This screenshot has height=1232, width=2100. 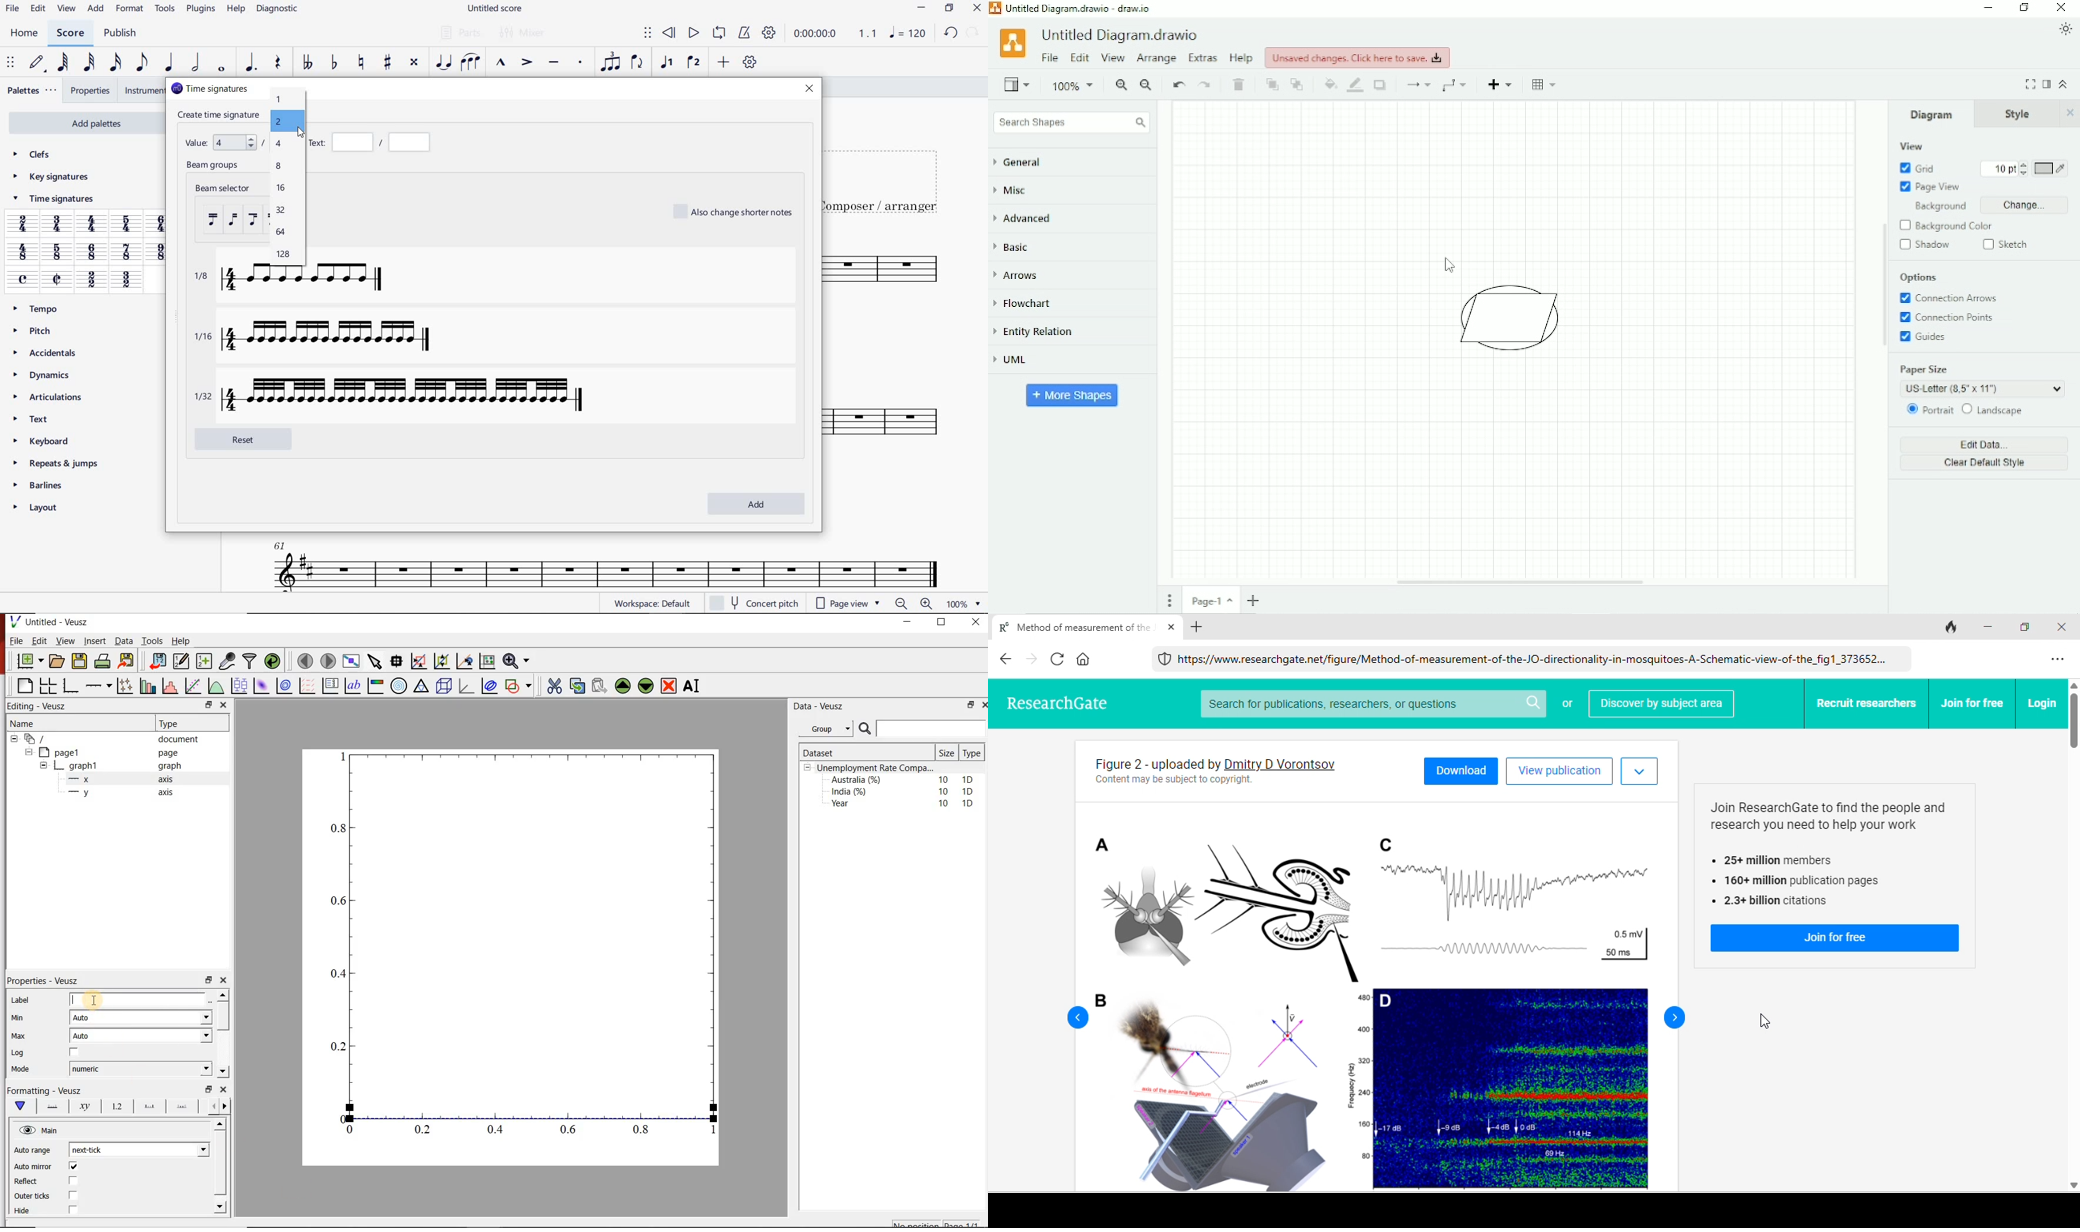 I want to click on 128, so click(x=282, y=254).